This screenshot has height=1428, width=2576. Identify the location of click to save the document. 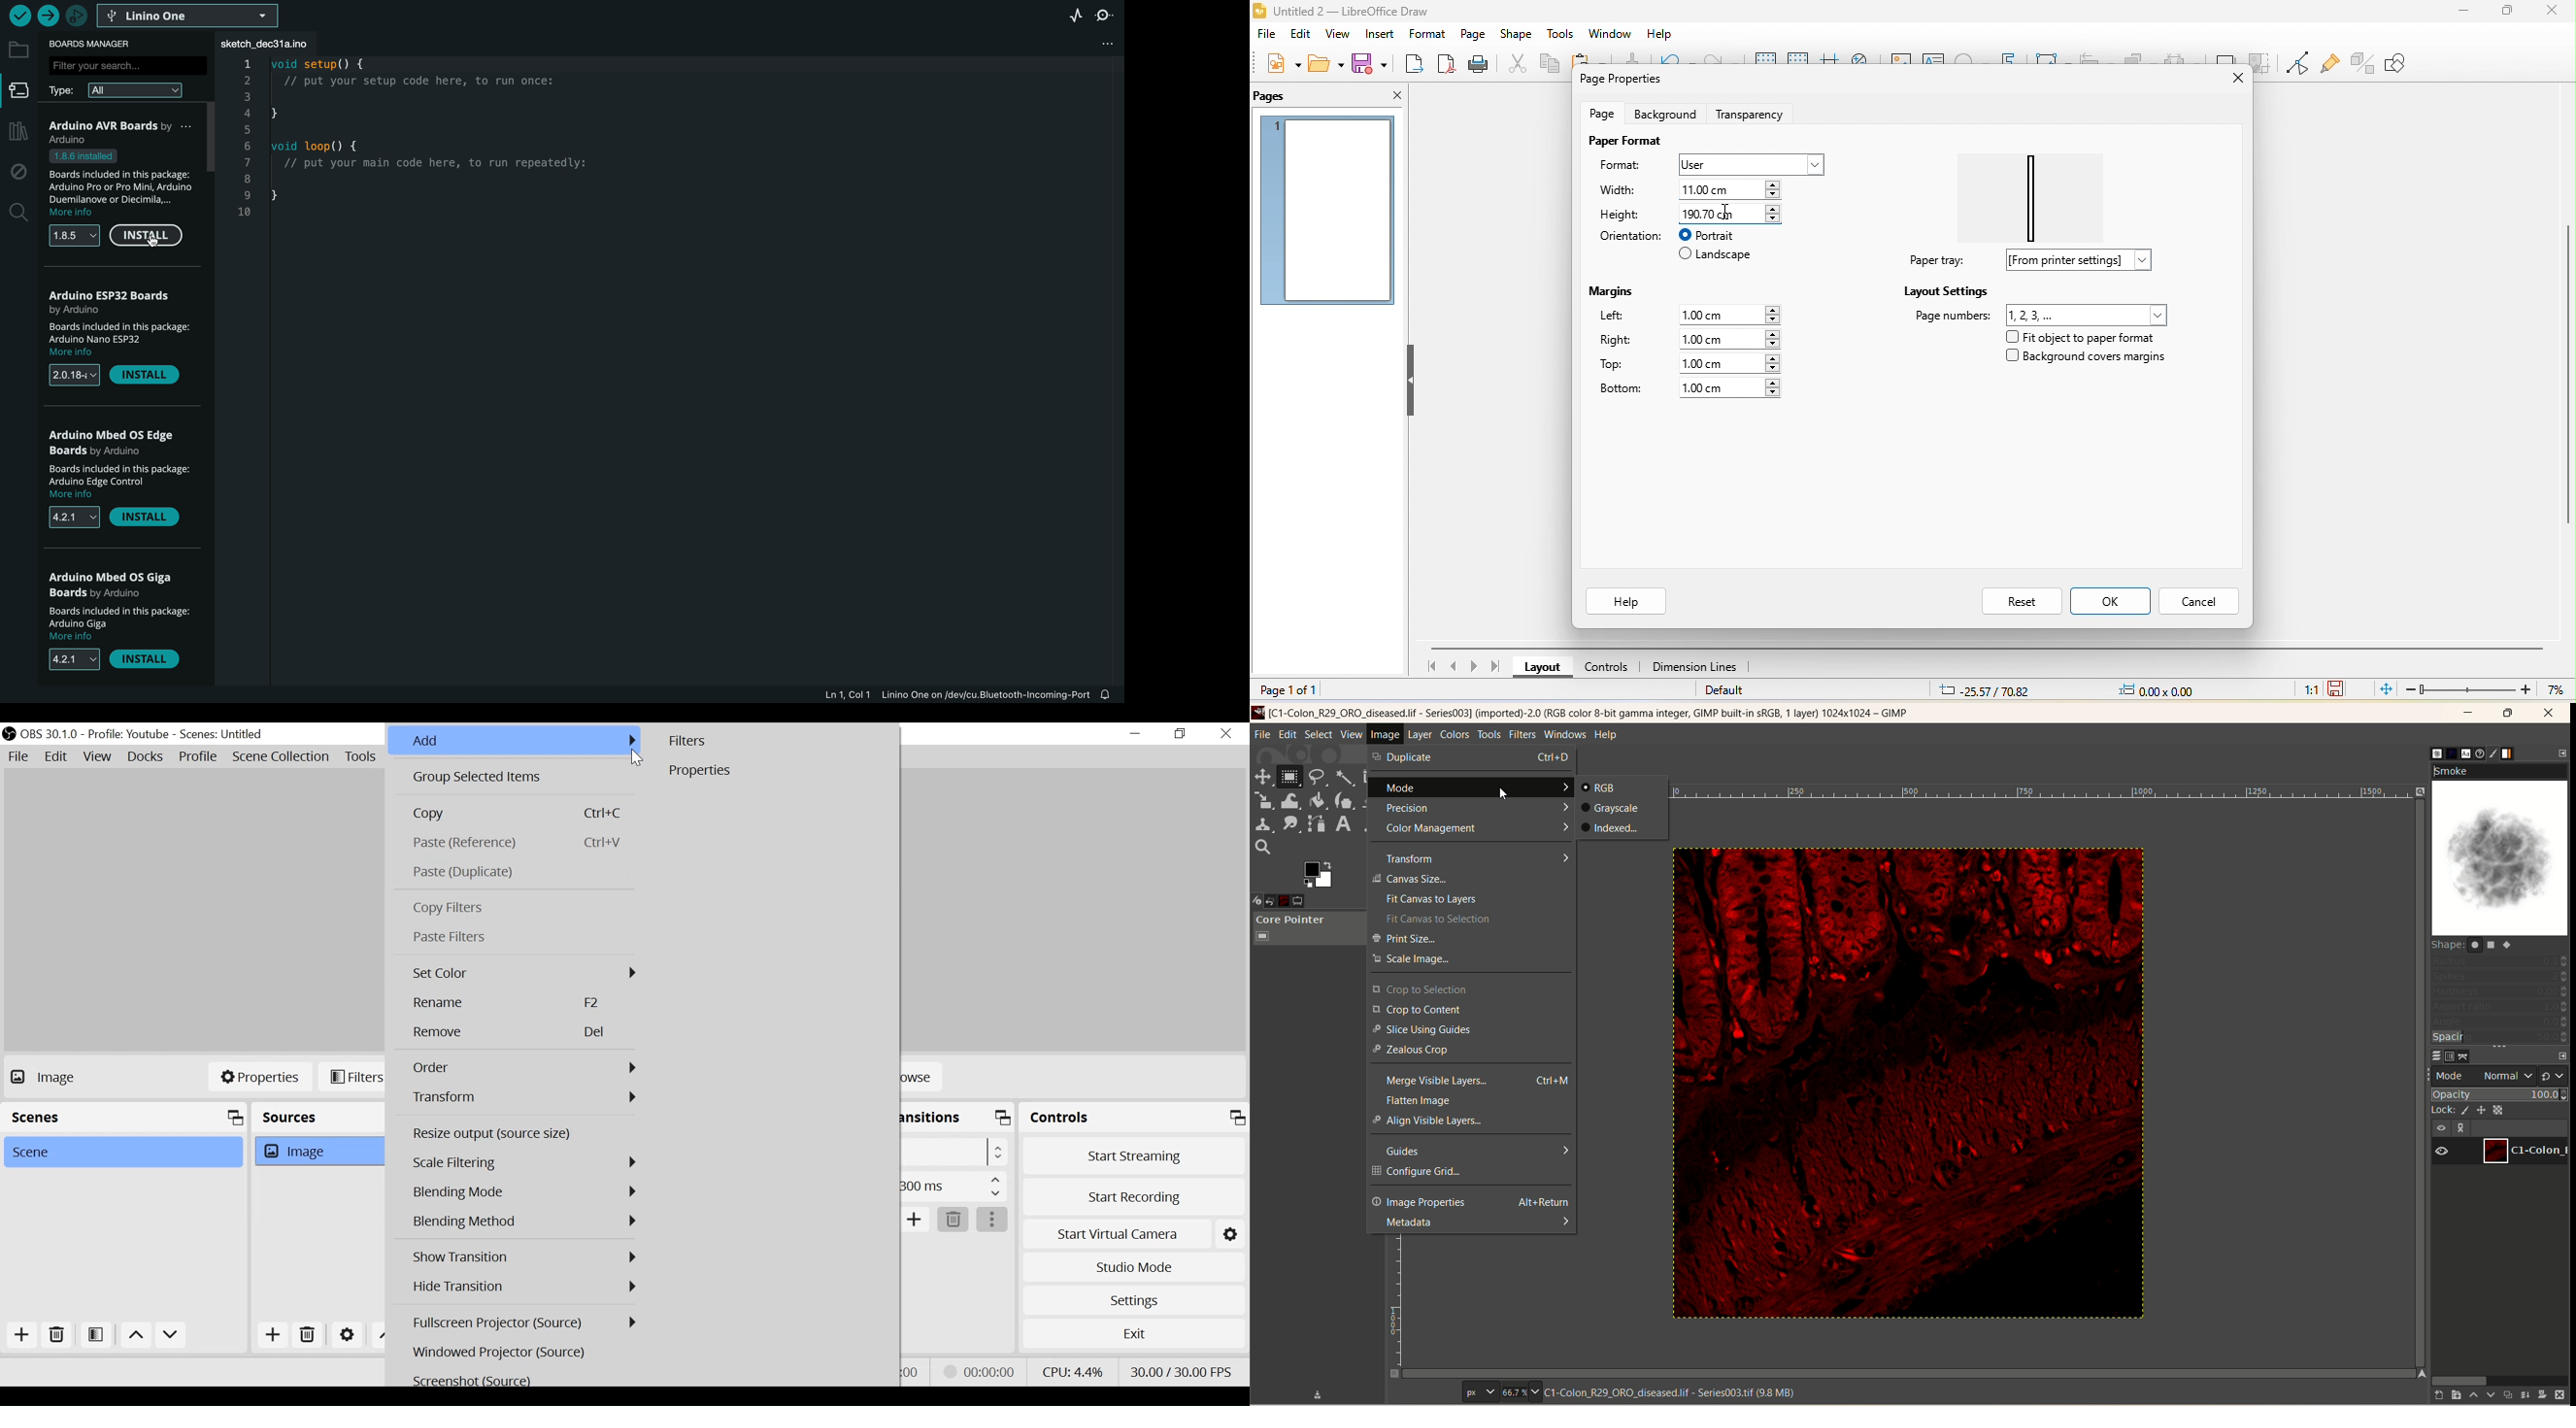
(2337, 687).